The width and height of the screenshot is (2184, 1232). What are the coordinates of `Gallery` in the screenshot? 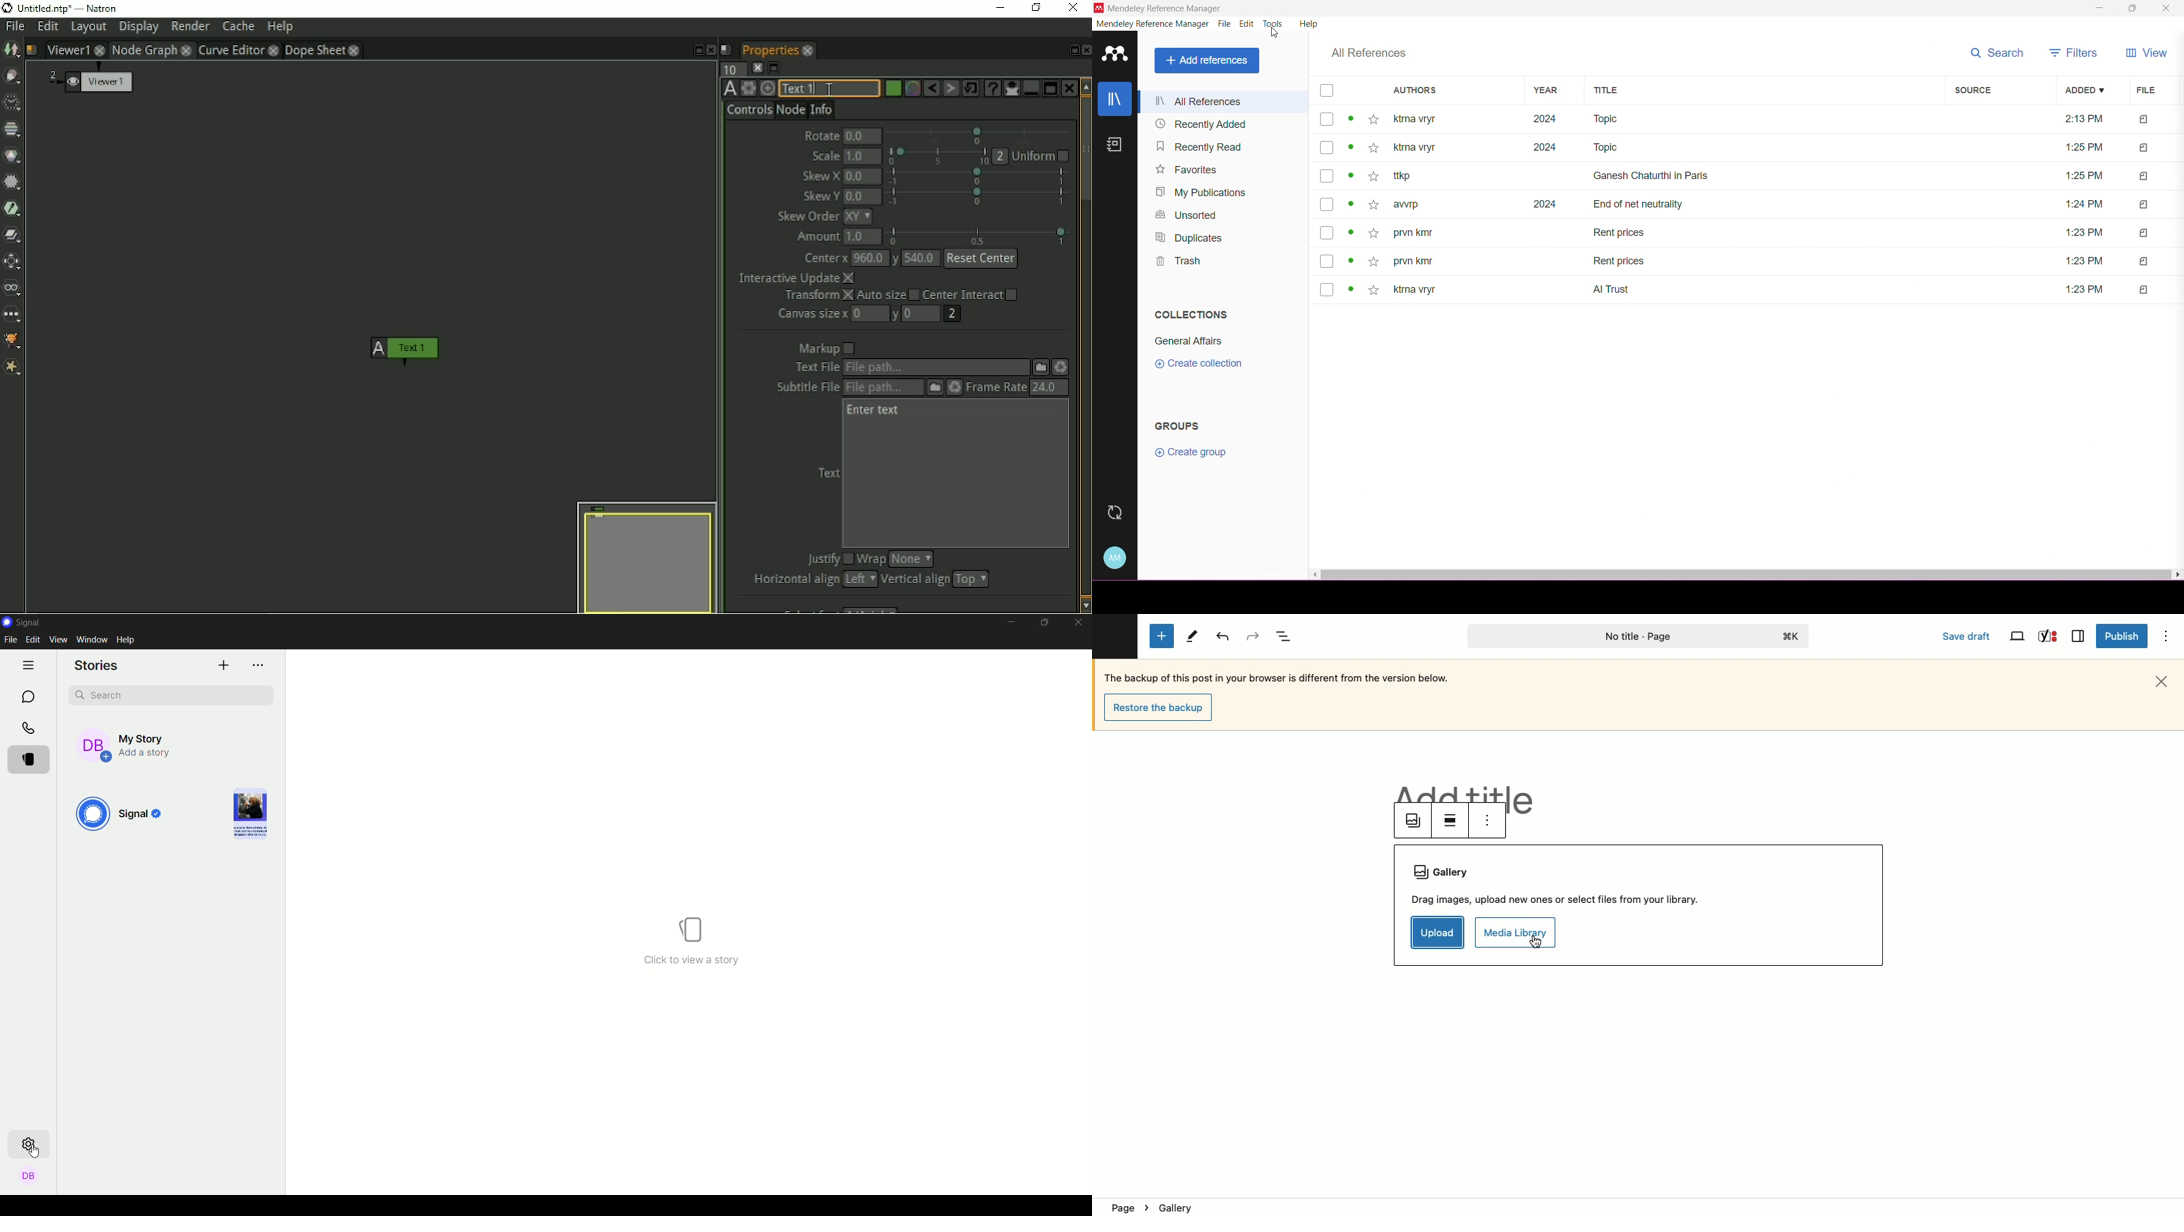 It's located at (1557, 873).